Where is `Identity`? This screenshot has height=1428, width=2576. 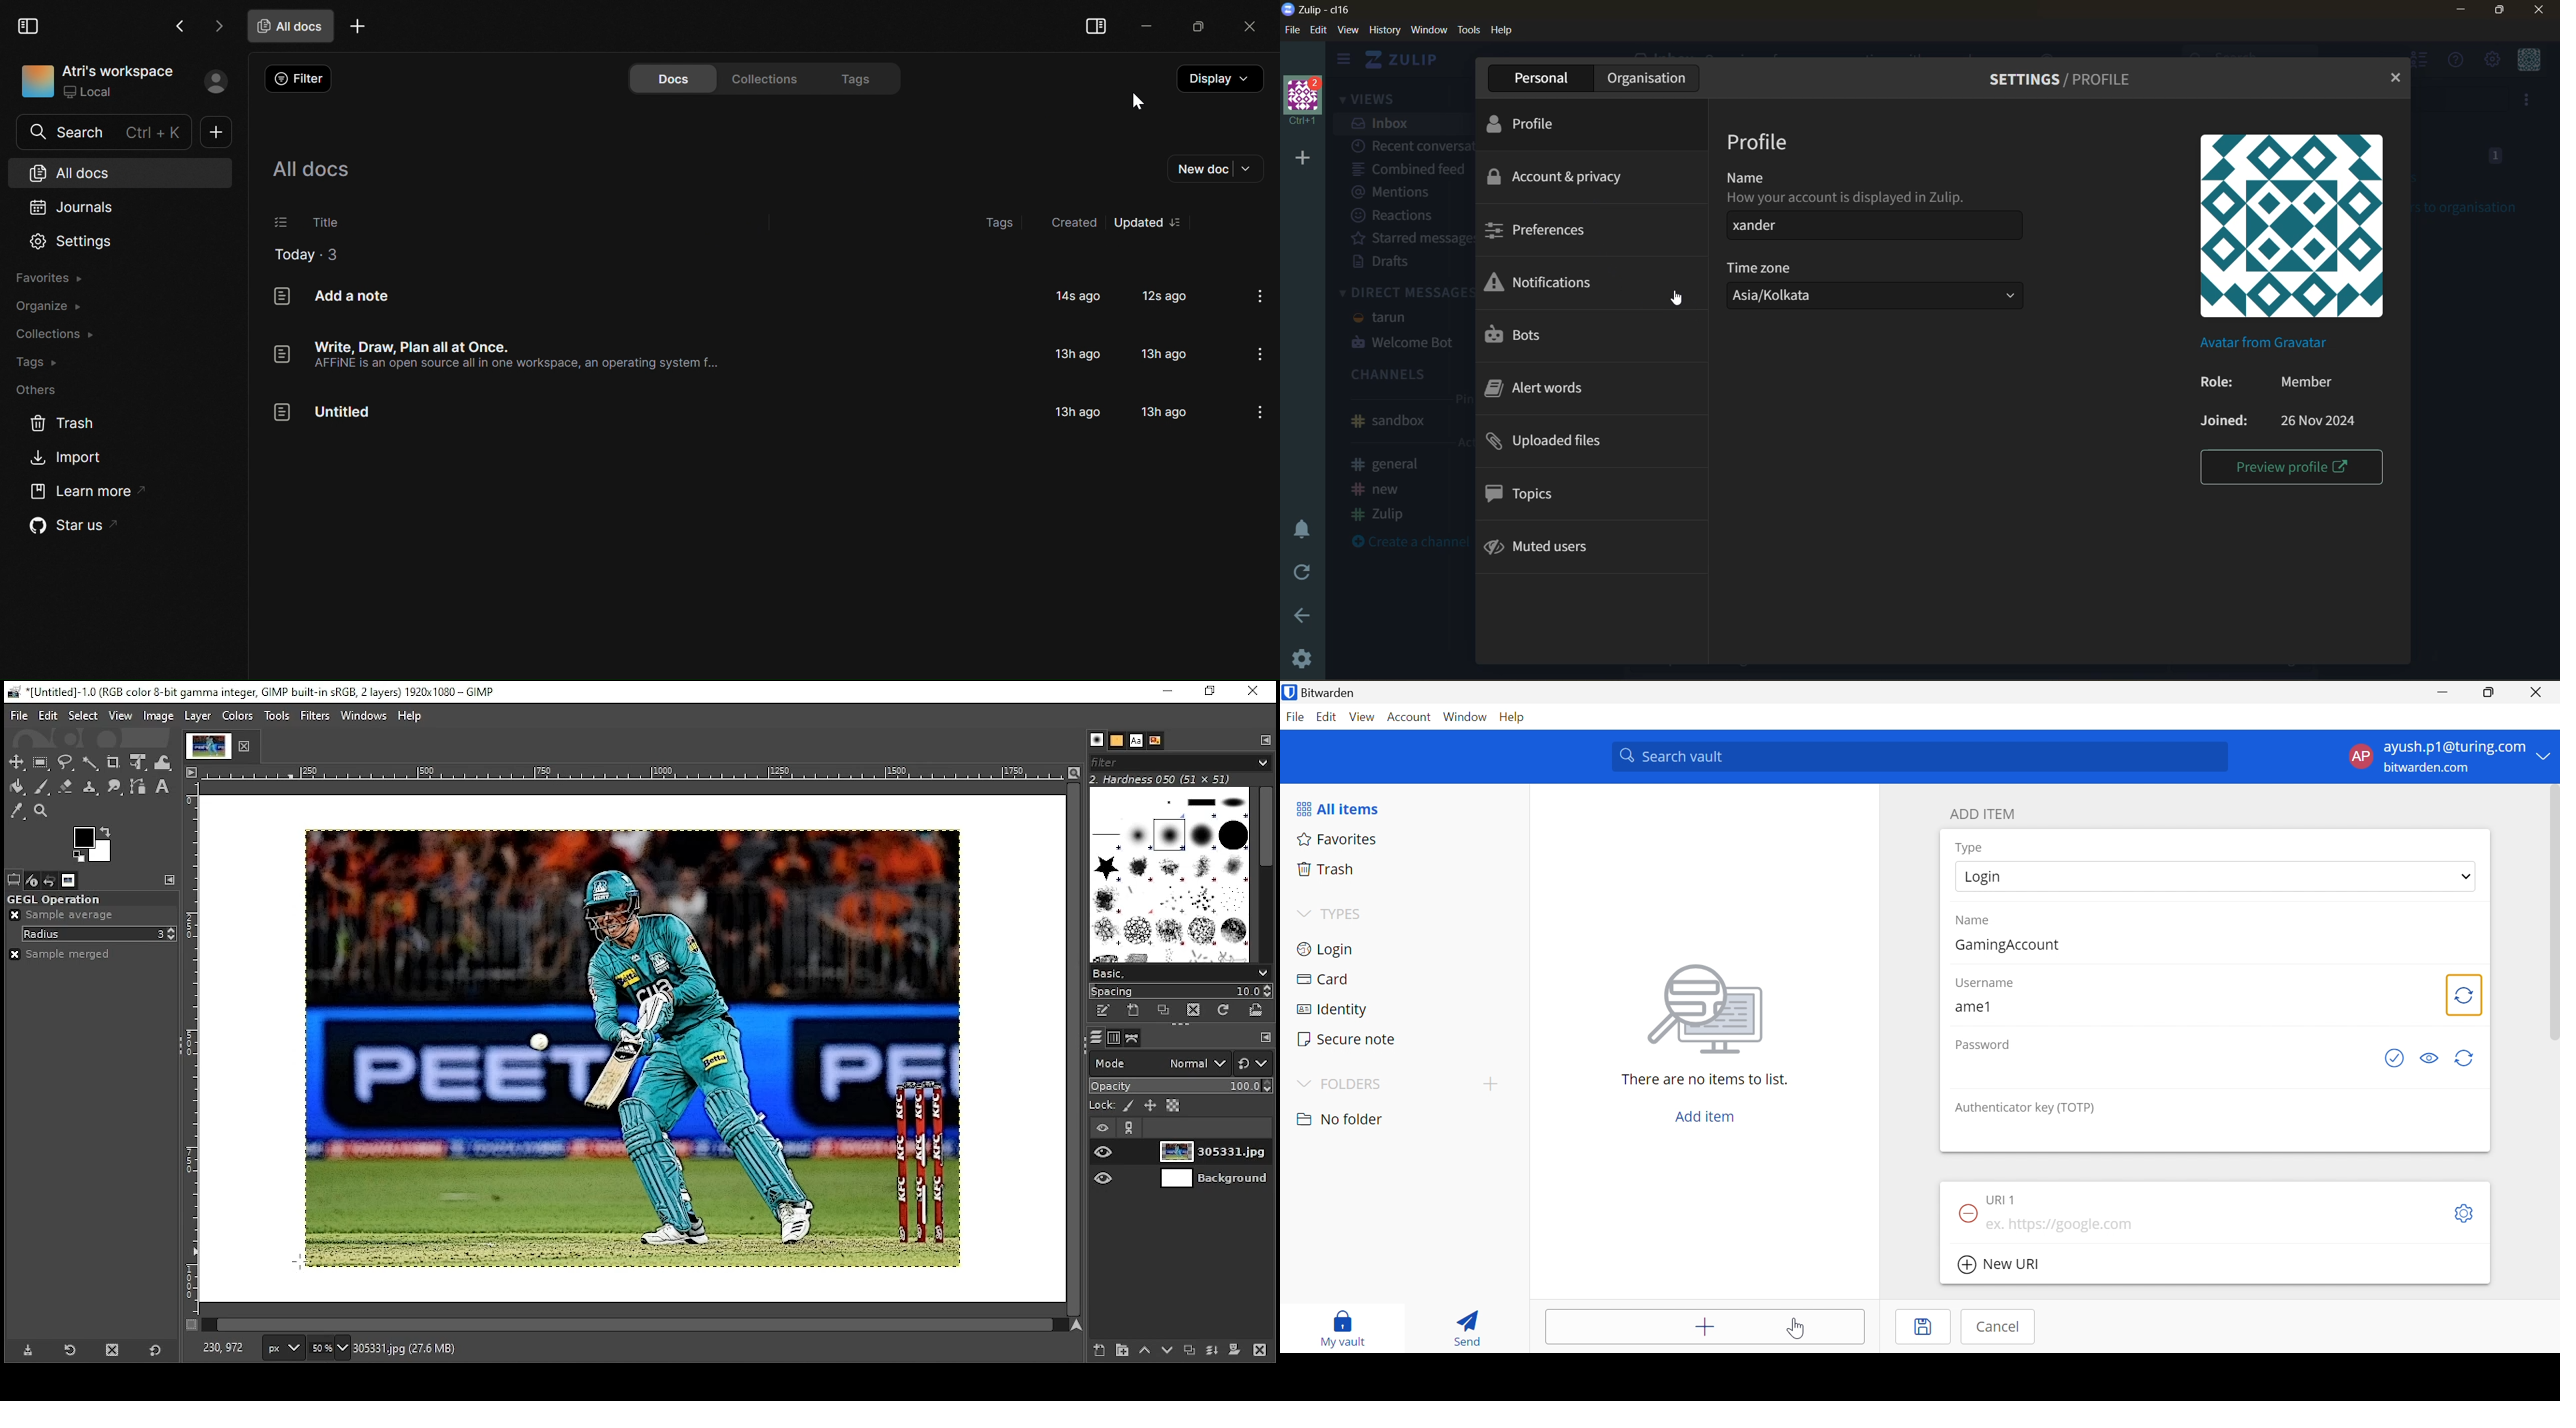 Identity is located at coordinates (1333, 1011).